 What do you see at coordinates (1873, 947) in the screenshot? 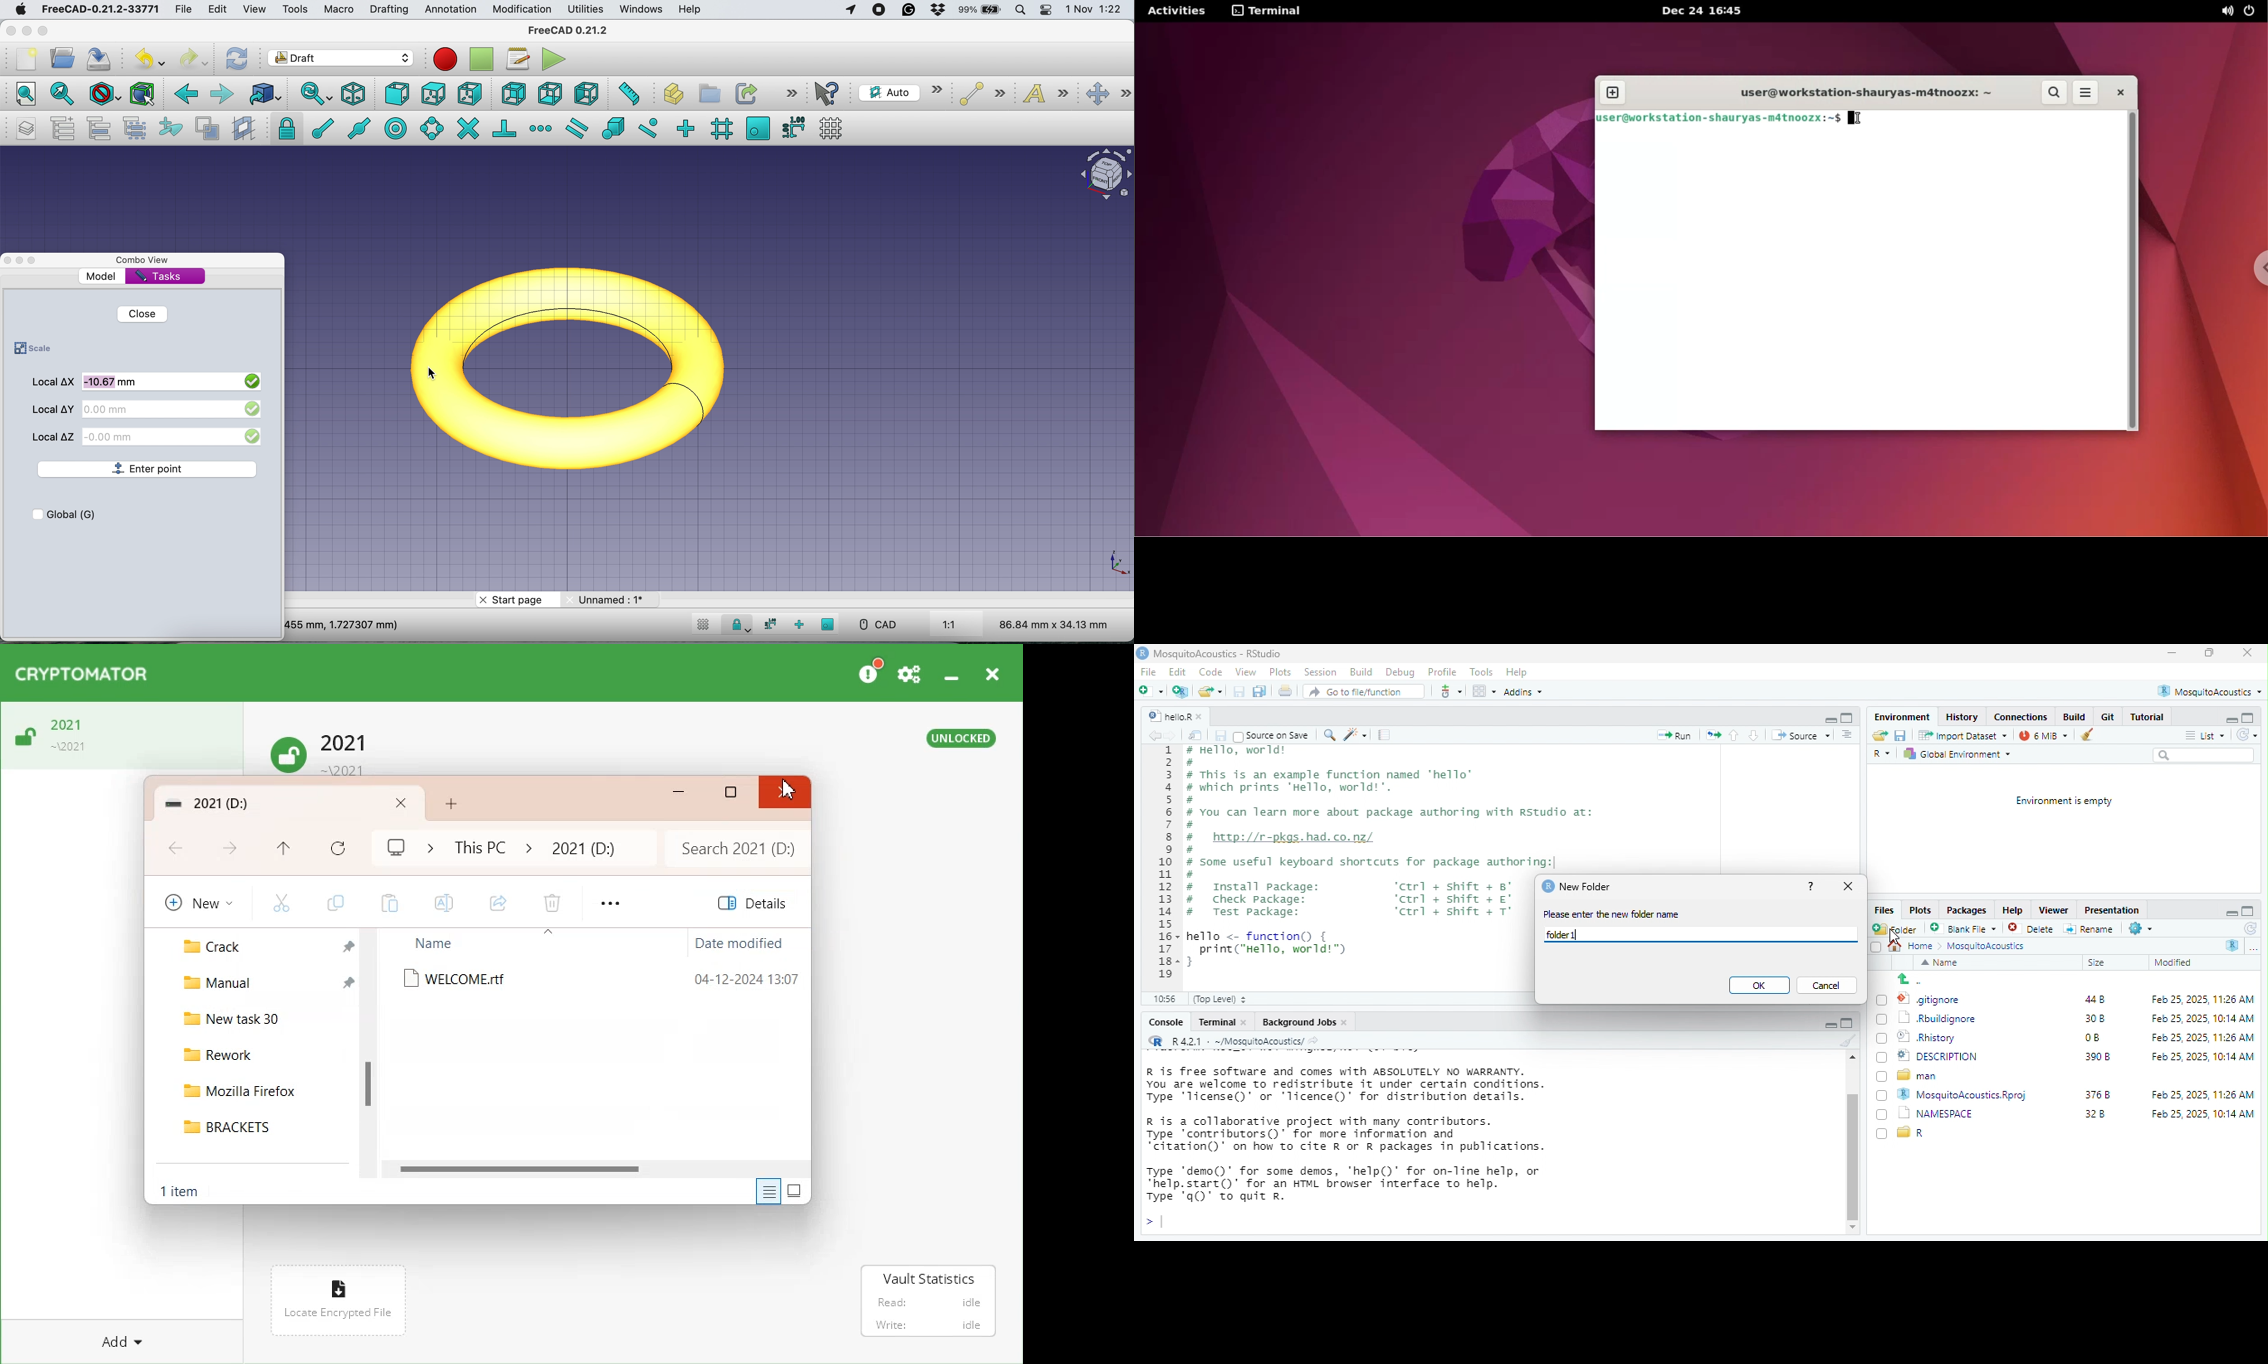
I see `checkbox` at bounding box center [1873, 947].